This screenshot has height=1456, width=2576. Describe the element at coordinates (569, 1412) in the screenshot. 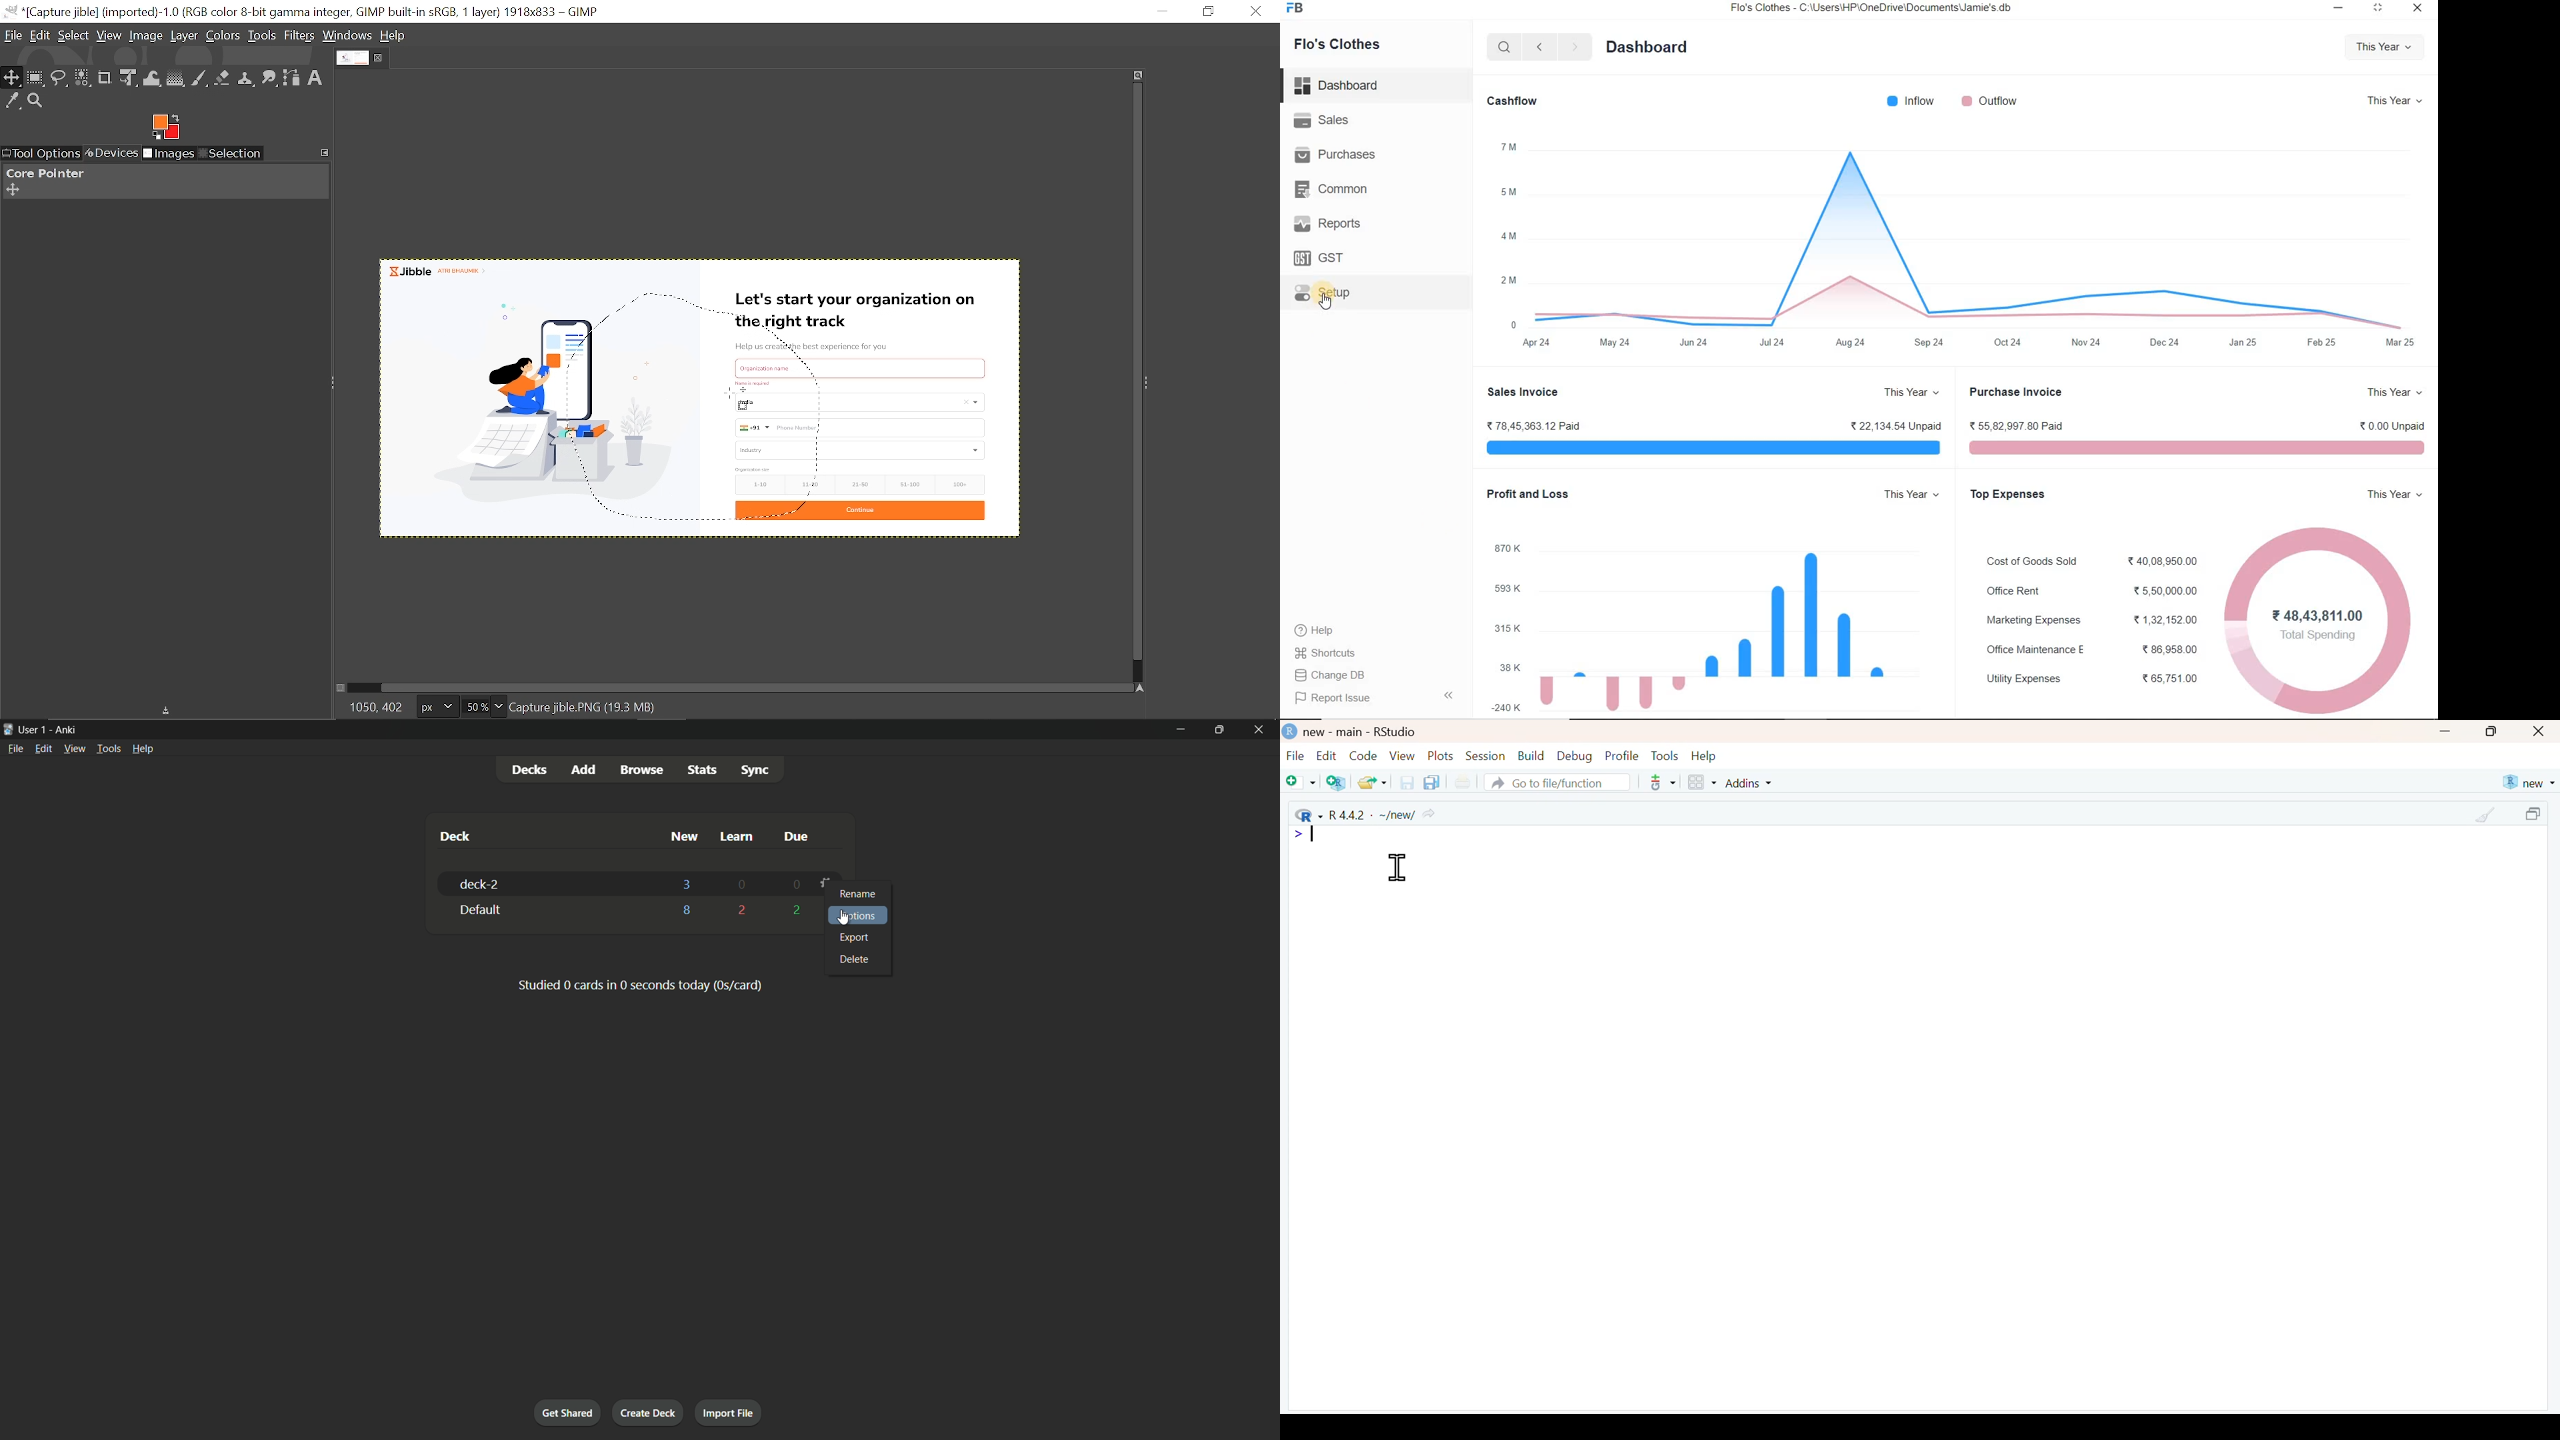

I see `get shared` at that location.